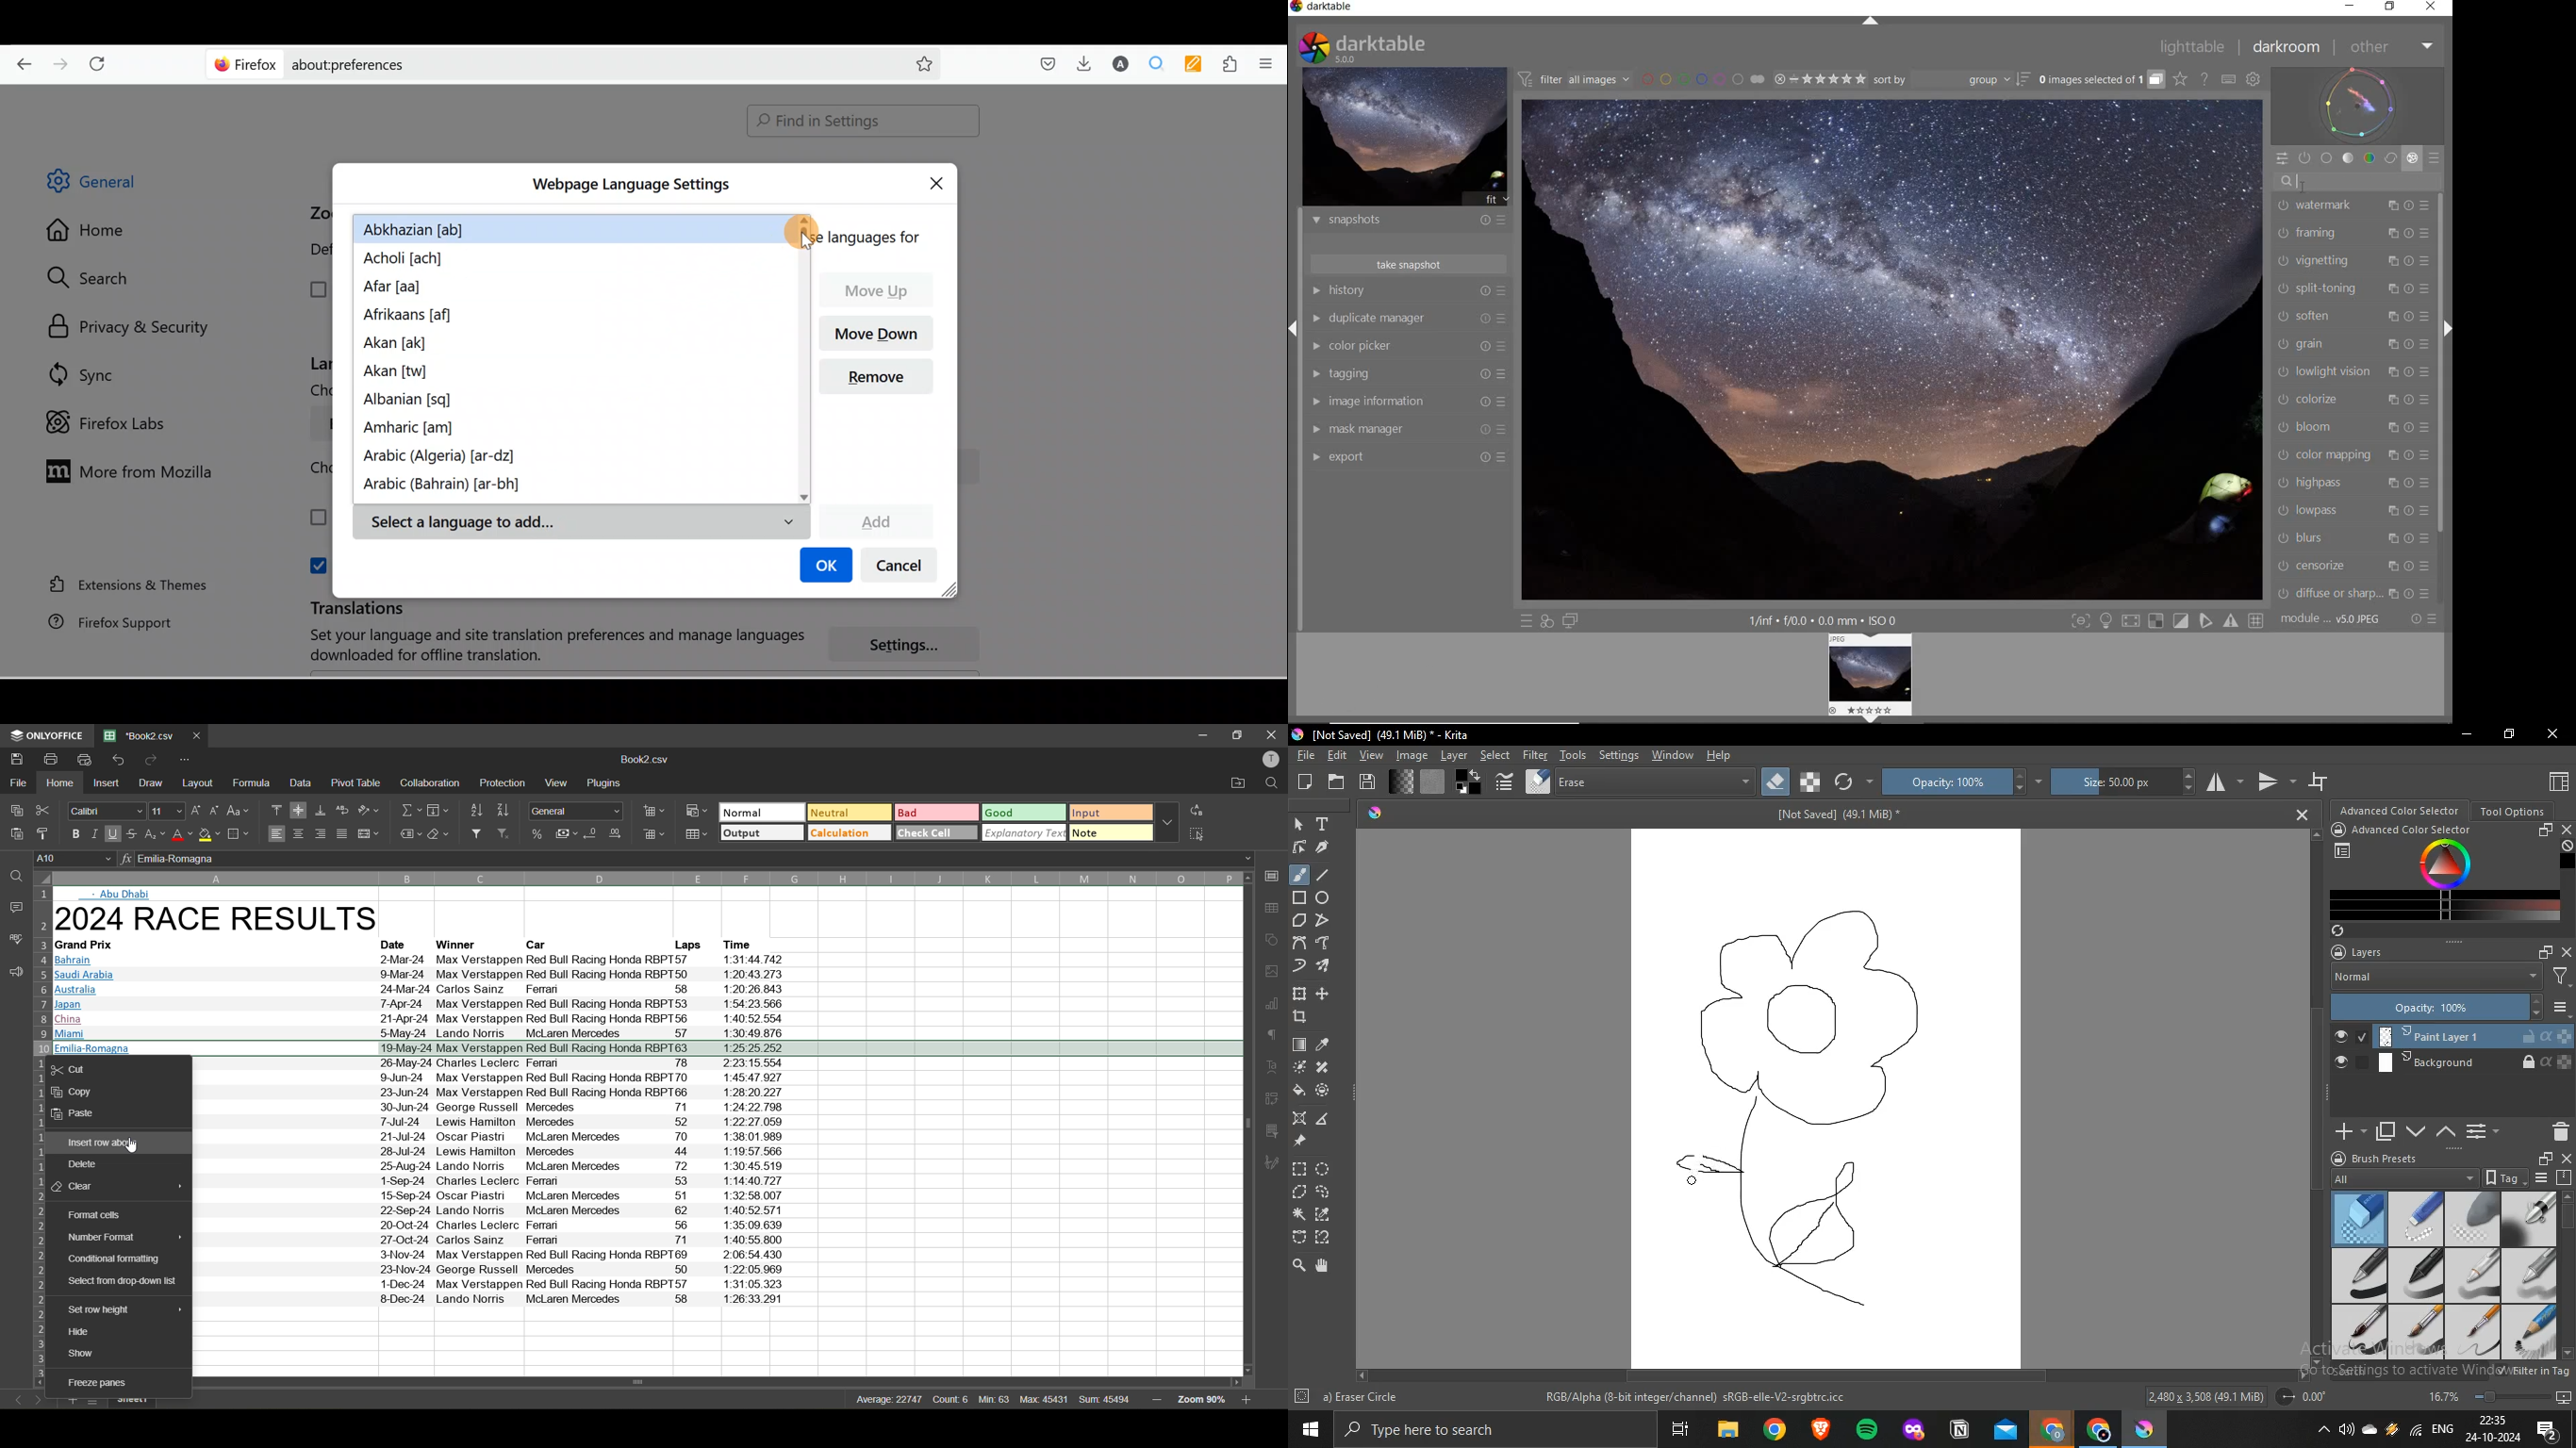 The width and height of the screenshot is (2576, 1456). What do you see at coordinates (936, 813) in the screenshot?
I see `bad` at bounding box center [936, 813].